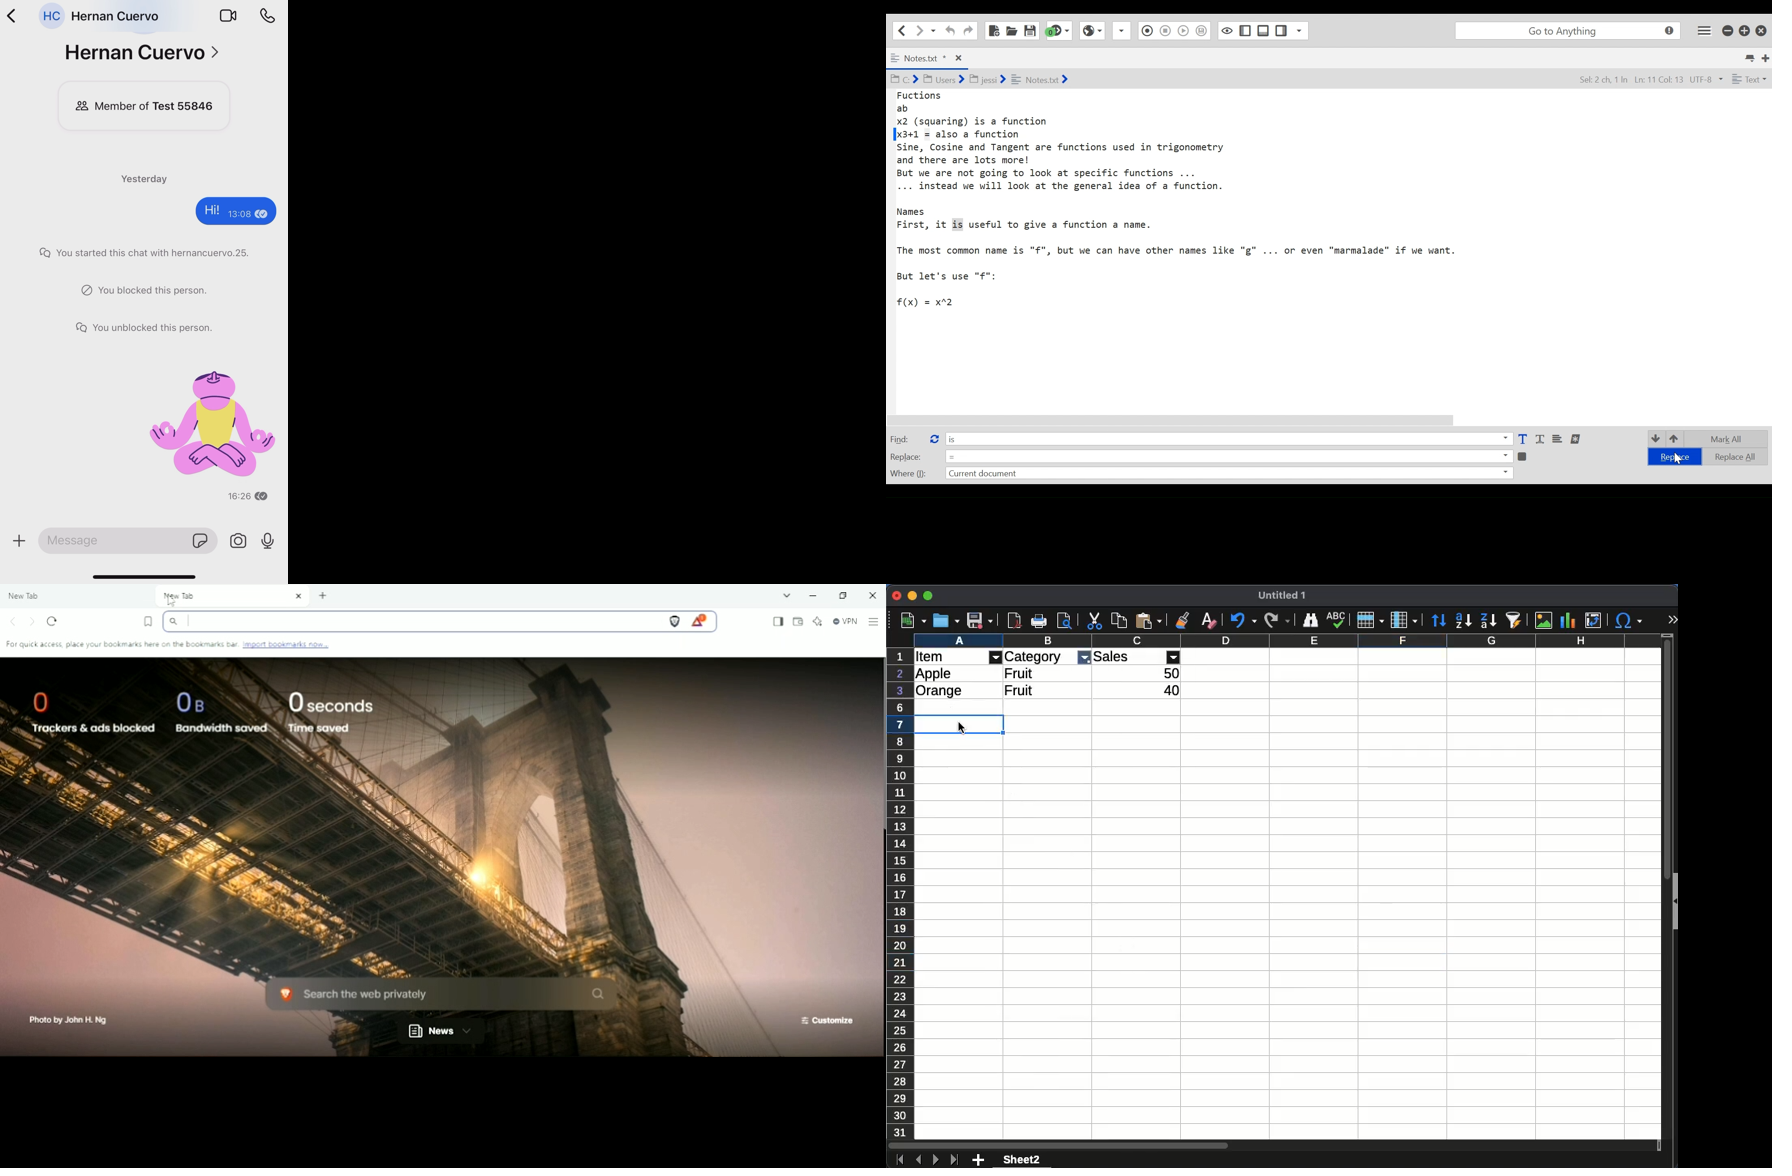  I want to click on cursor, so click(962, 728).